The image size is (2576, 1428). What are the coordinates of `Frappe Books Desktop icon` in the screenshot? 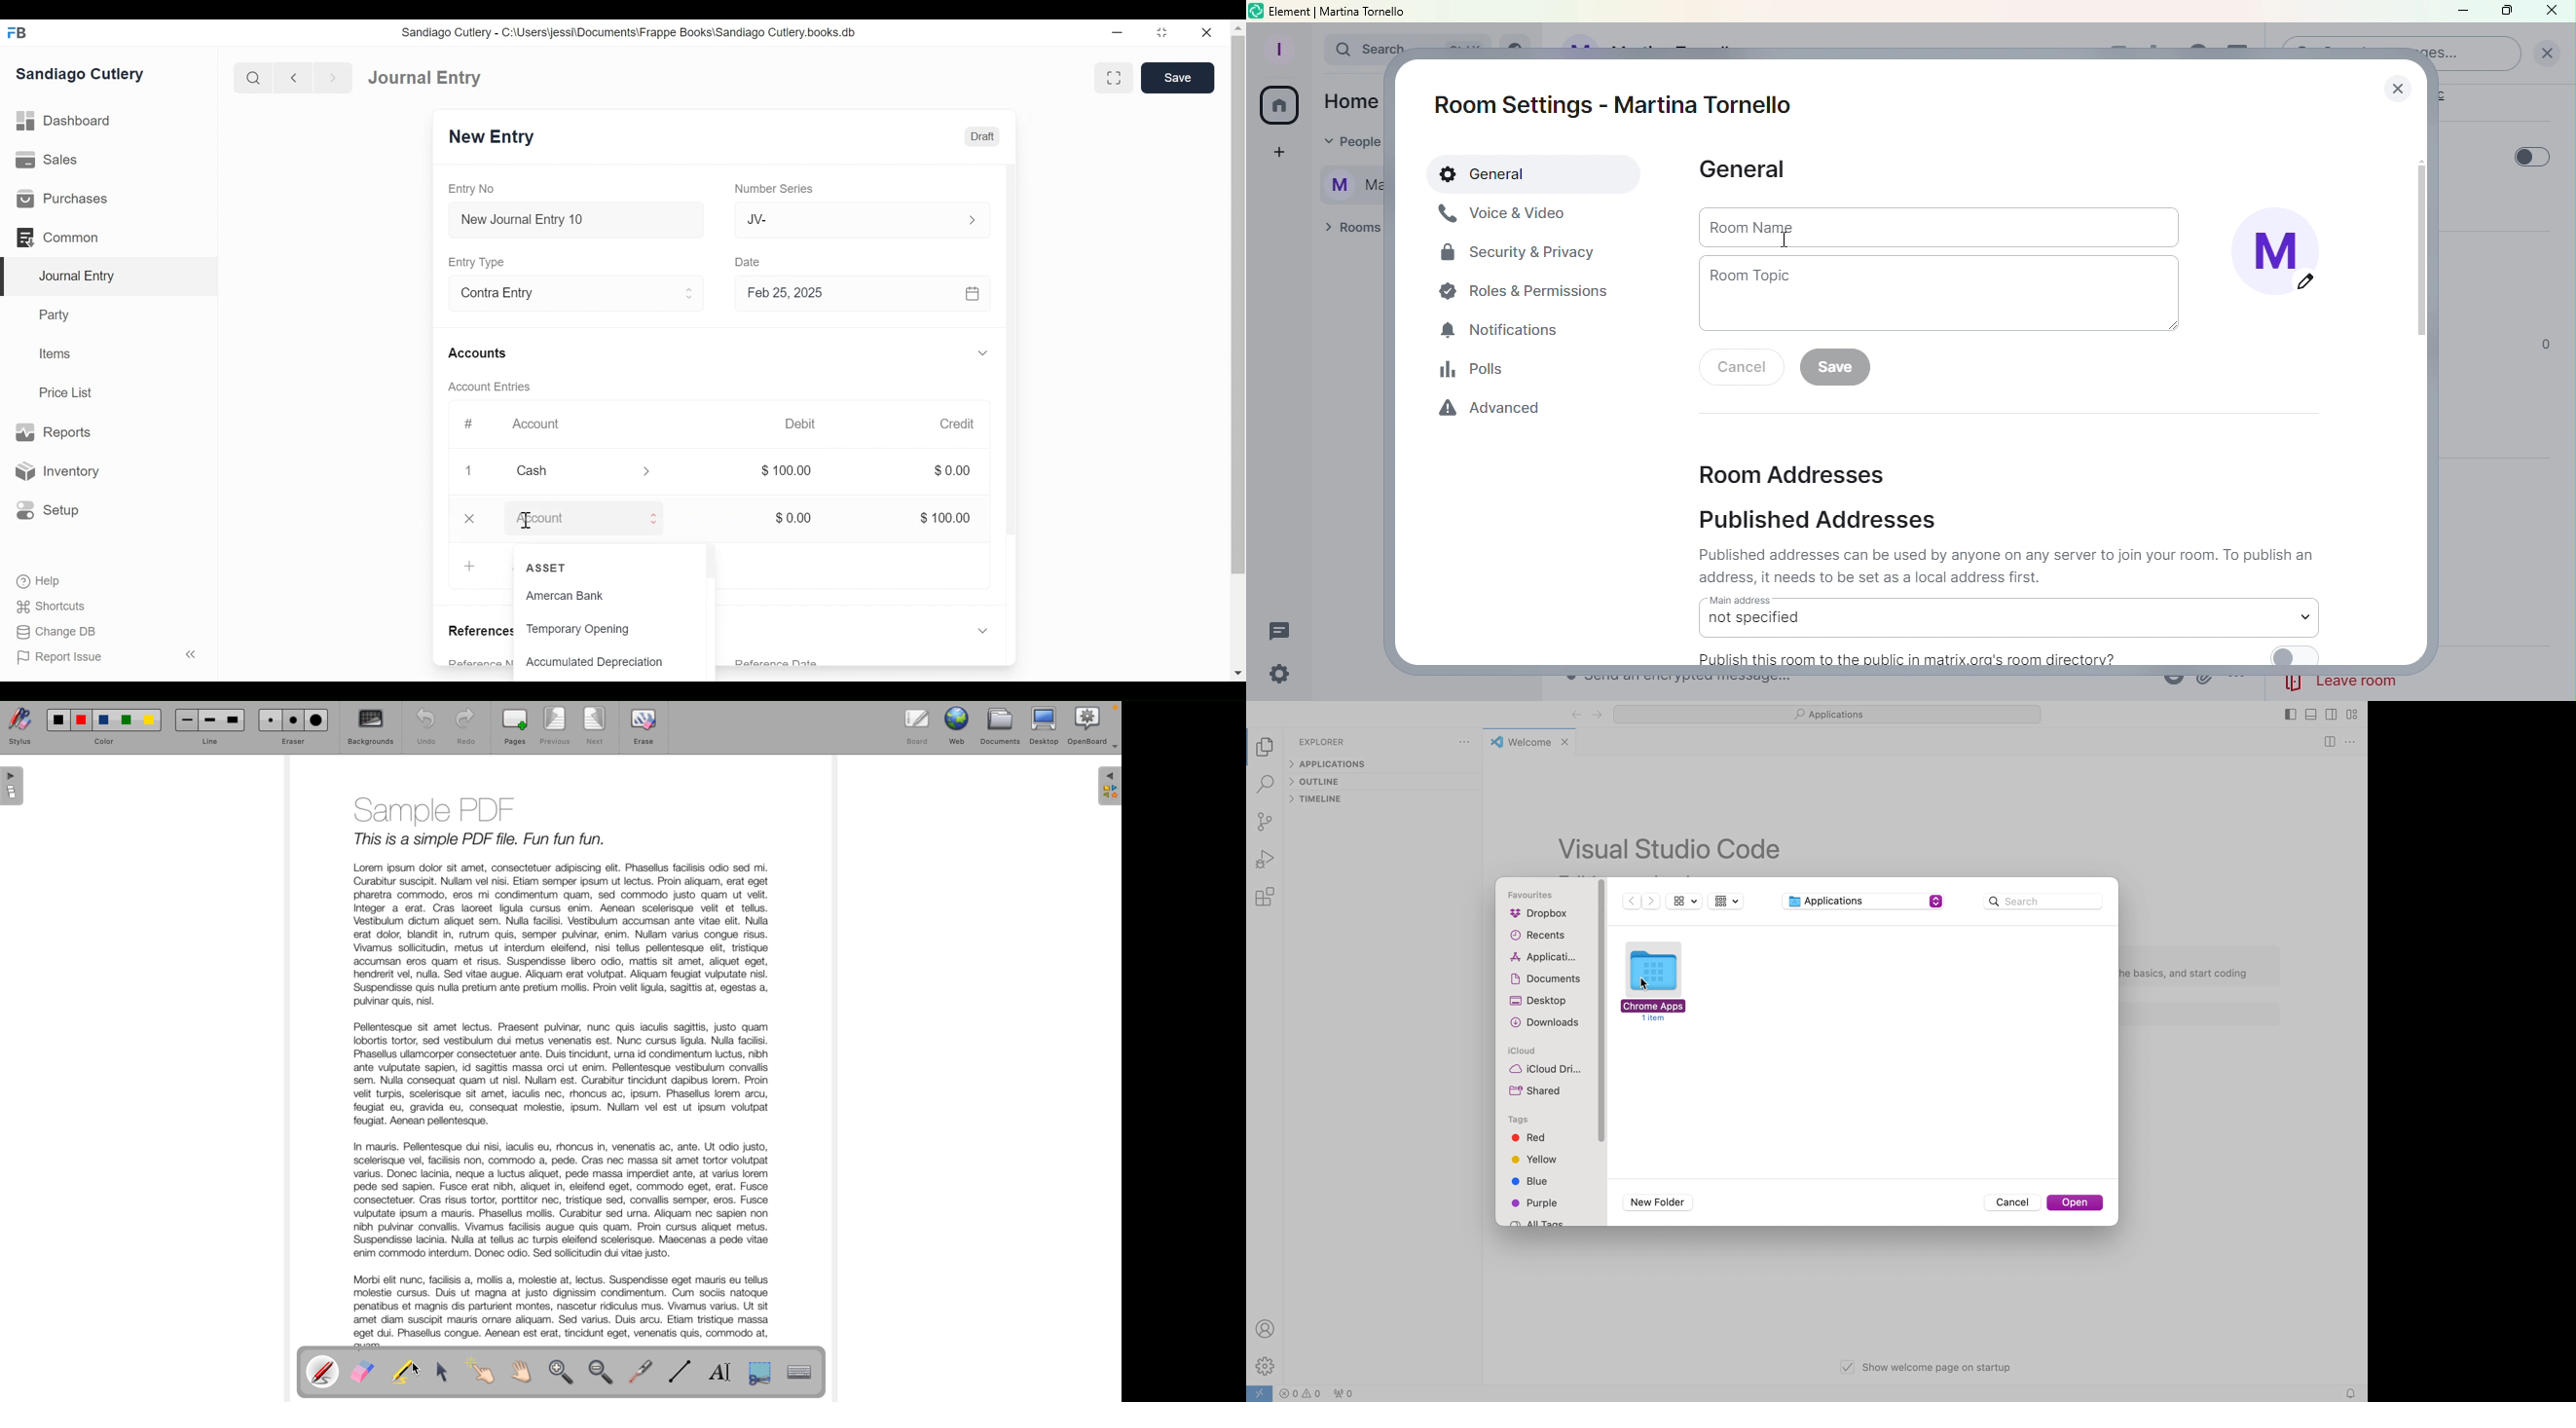 It's located at (16, 32).